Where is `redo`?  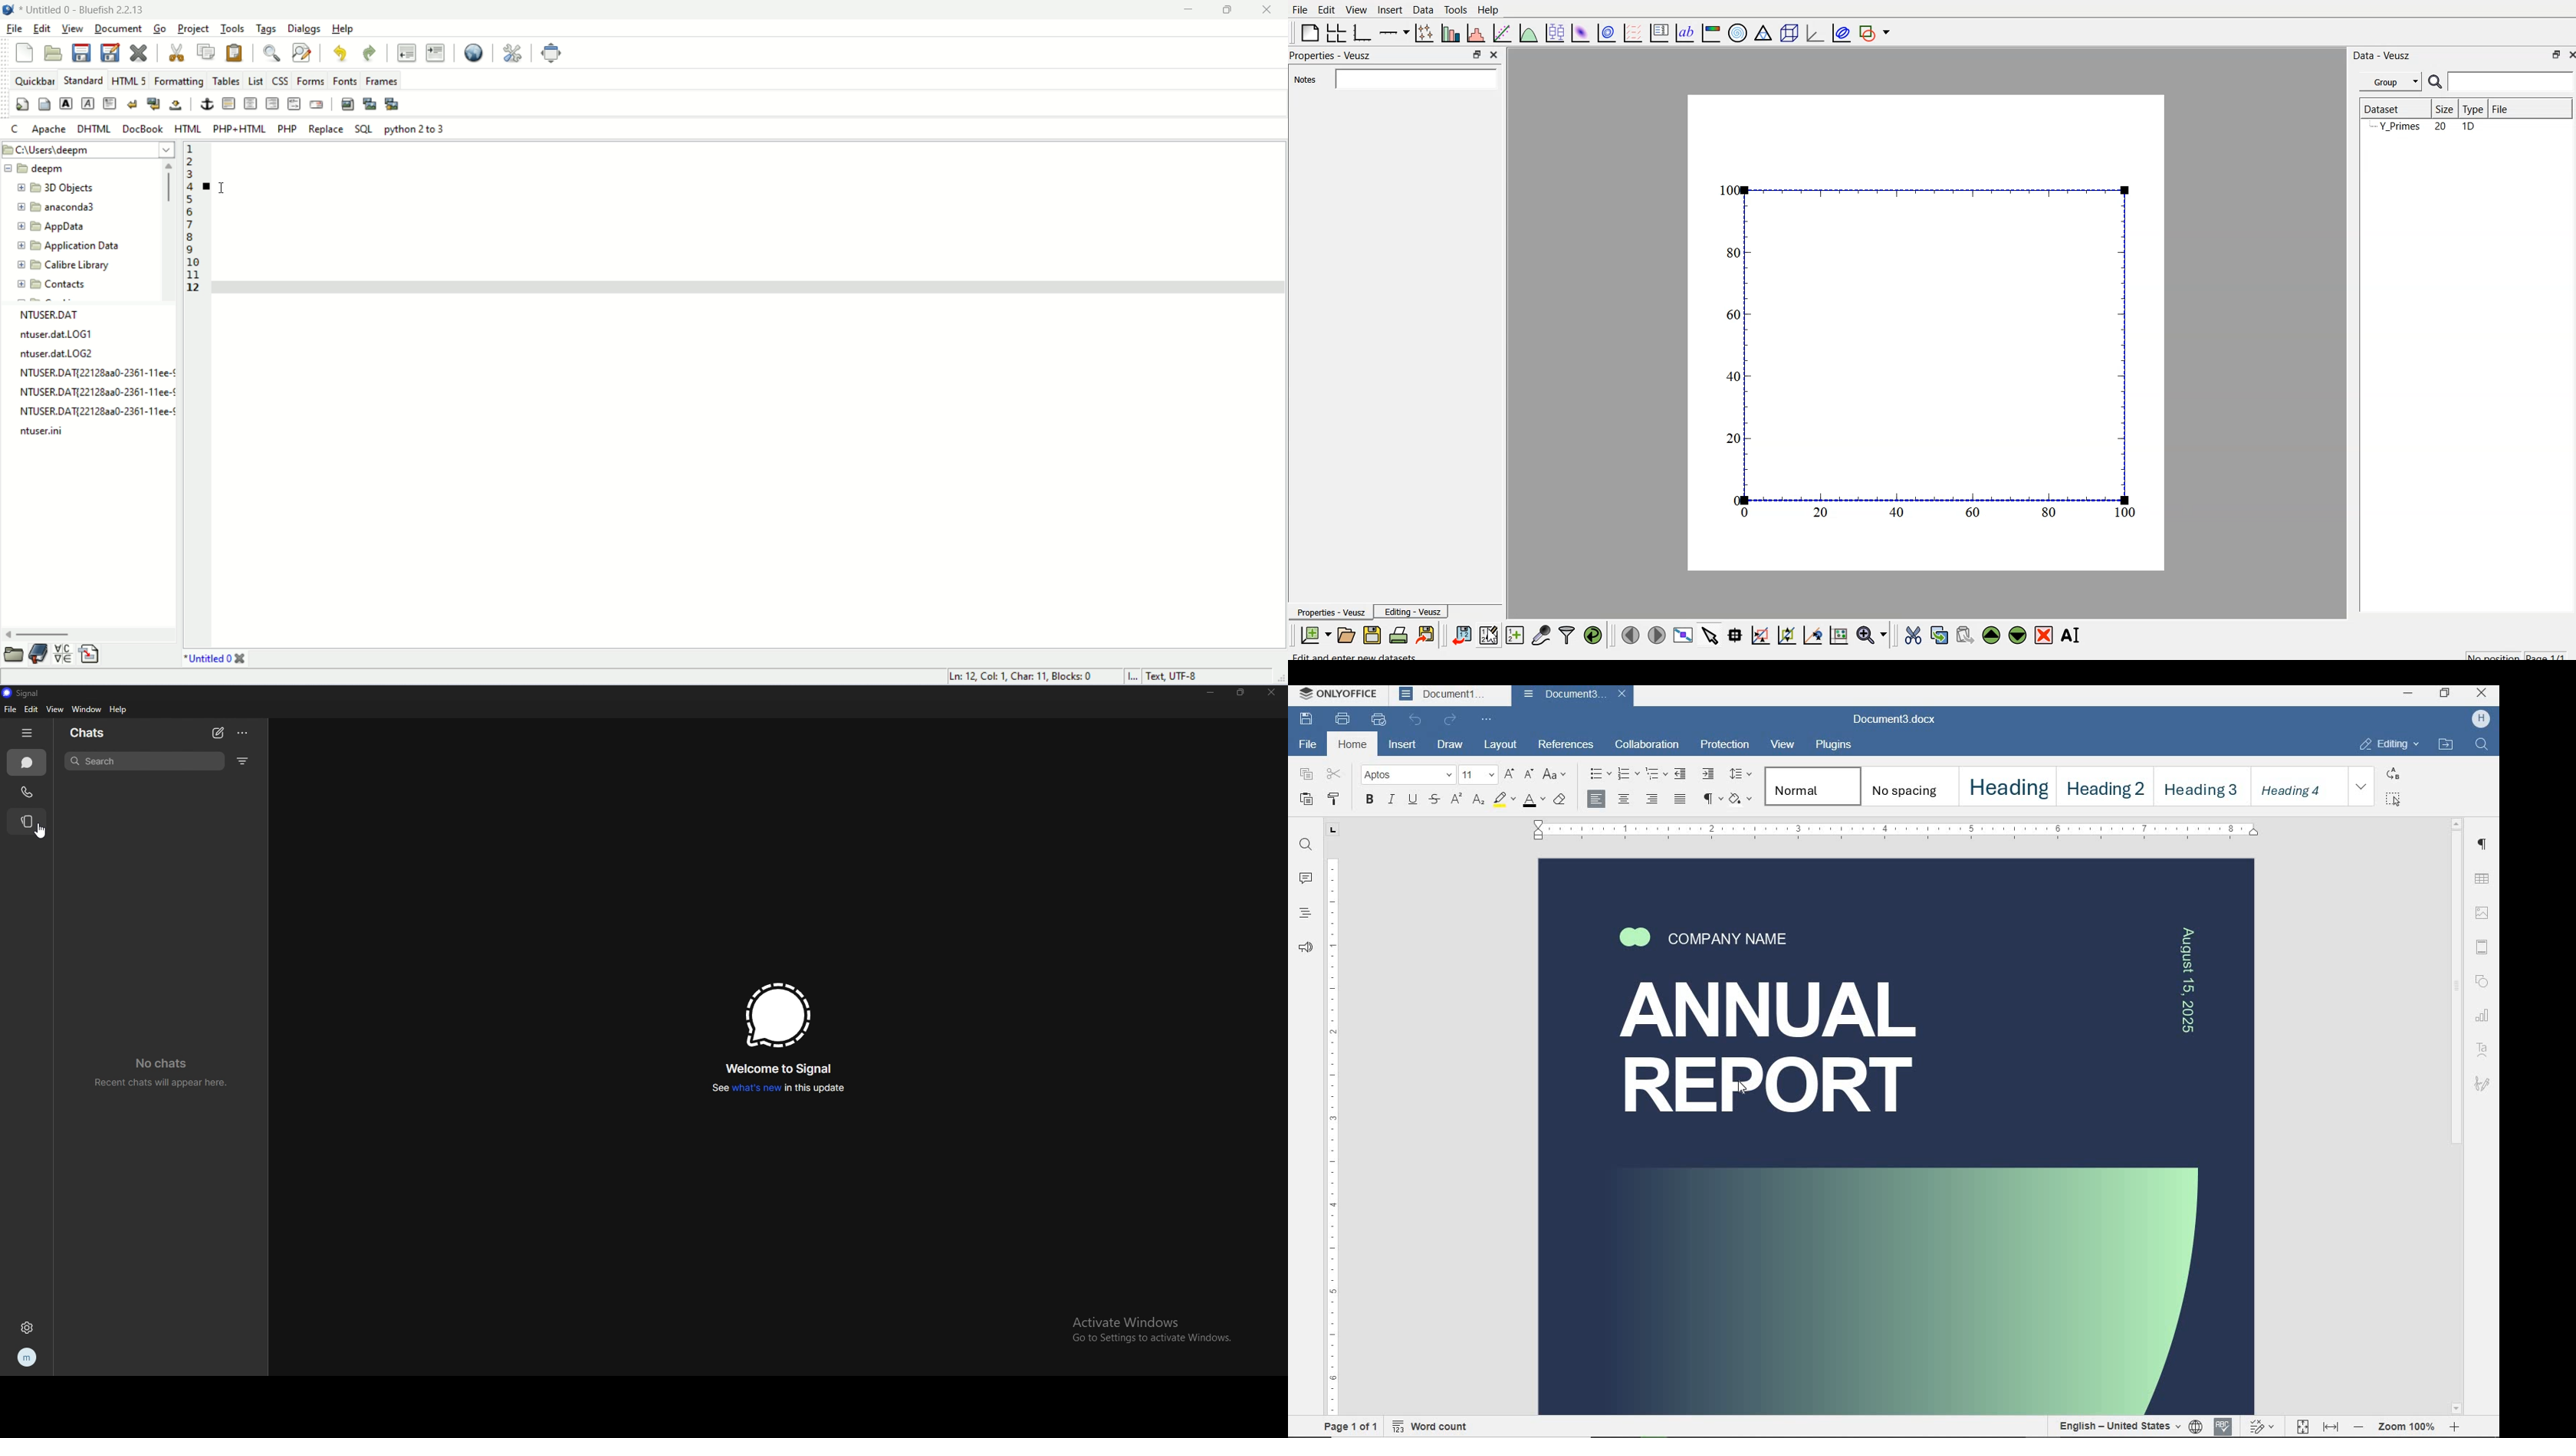 redo is located at coordinates (1451, 720).